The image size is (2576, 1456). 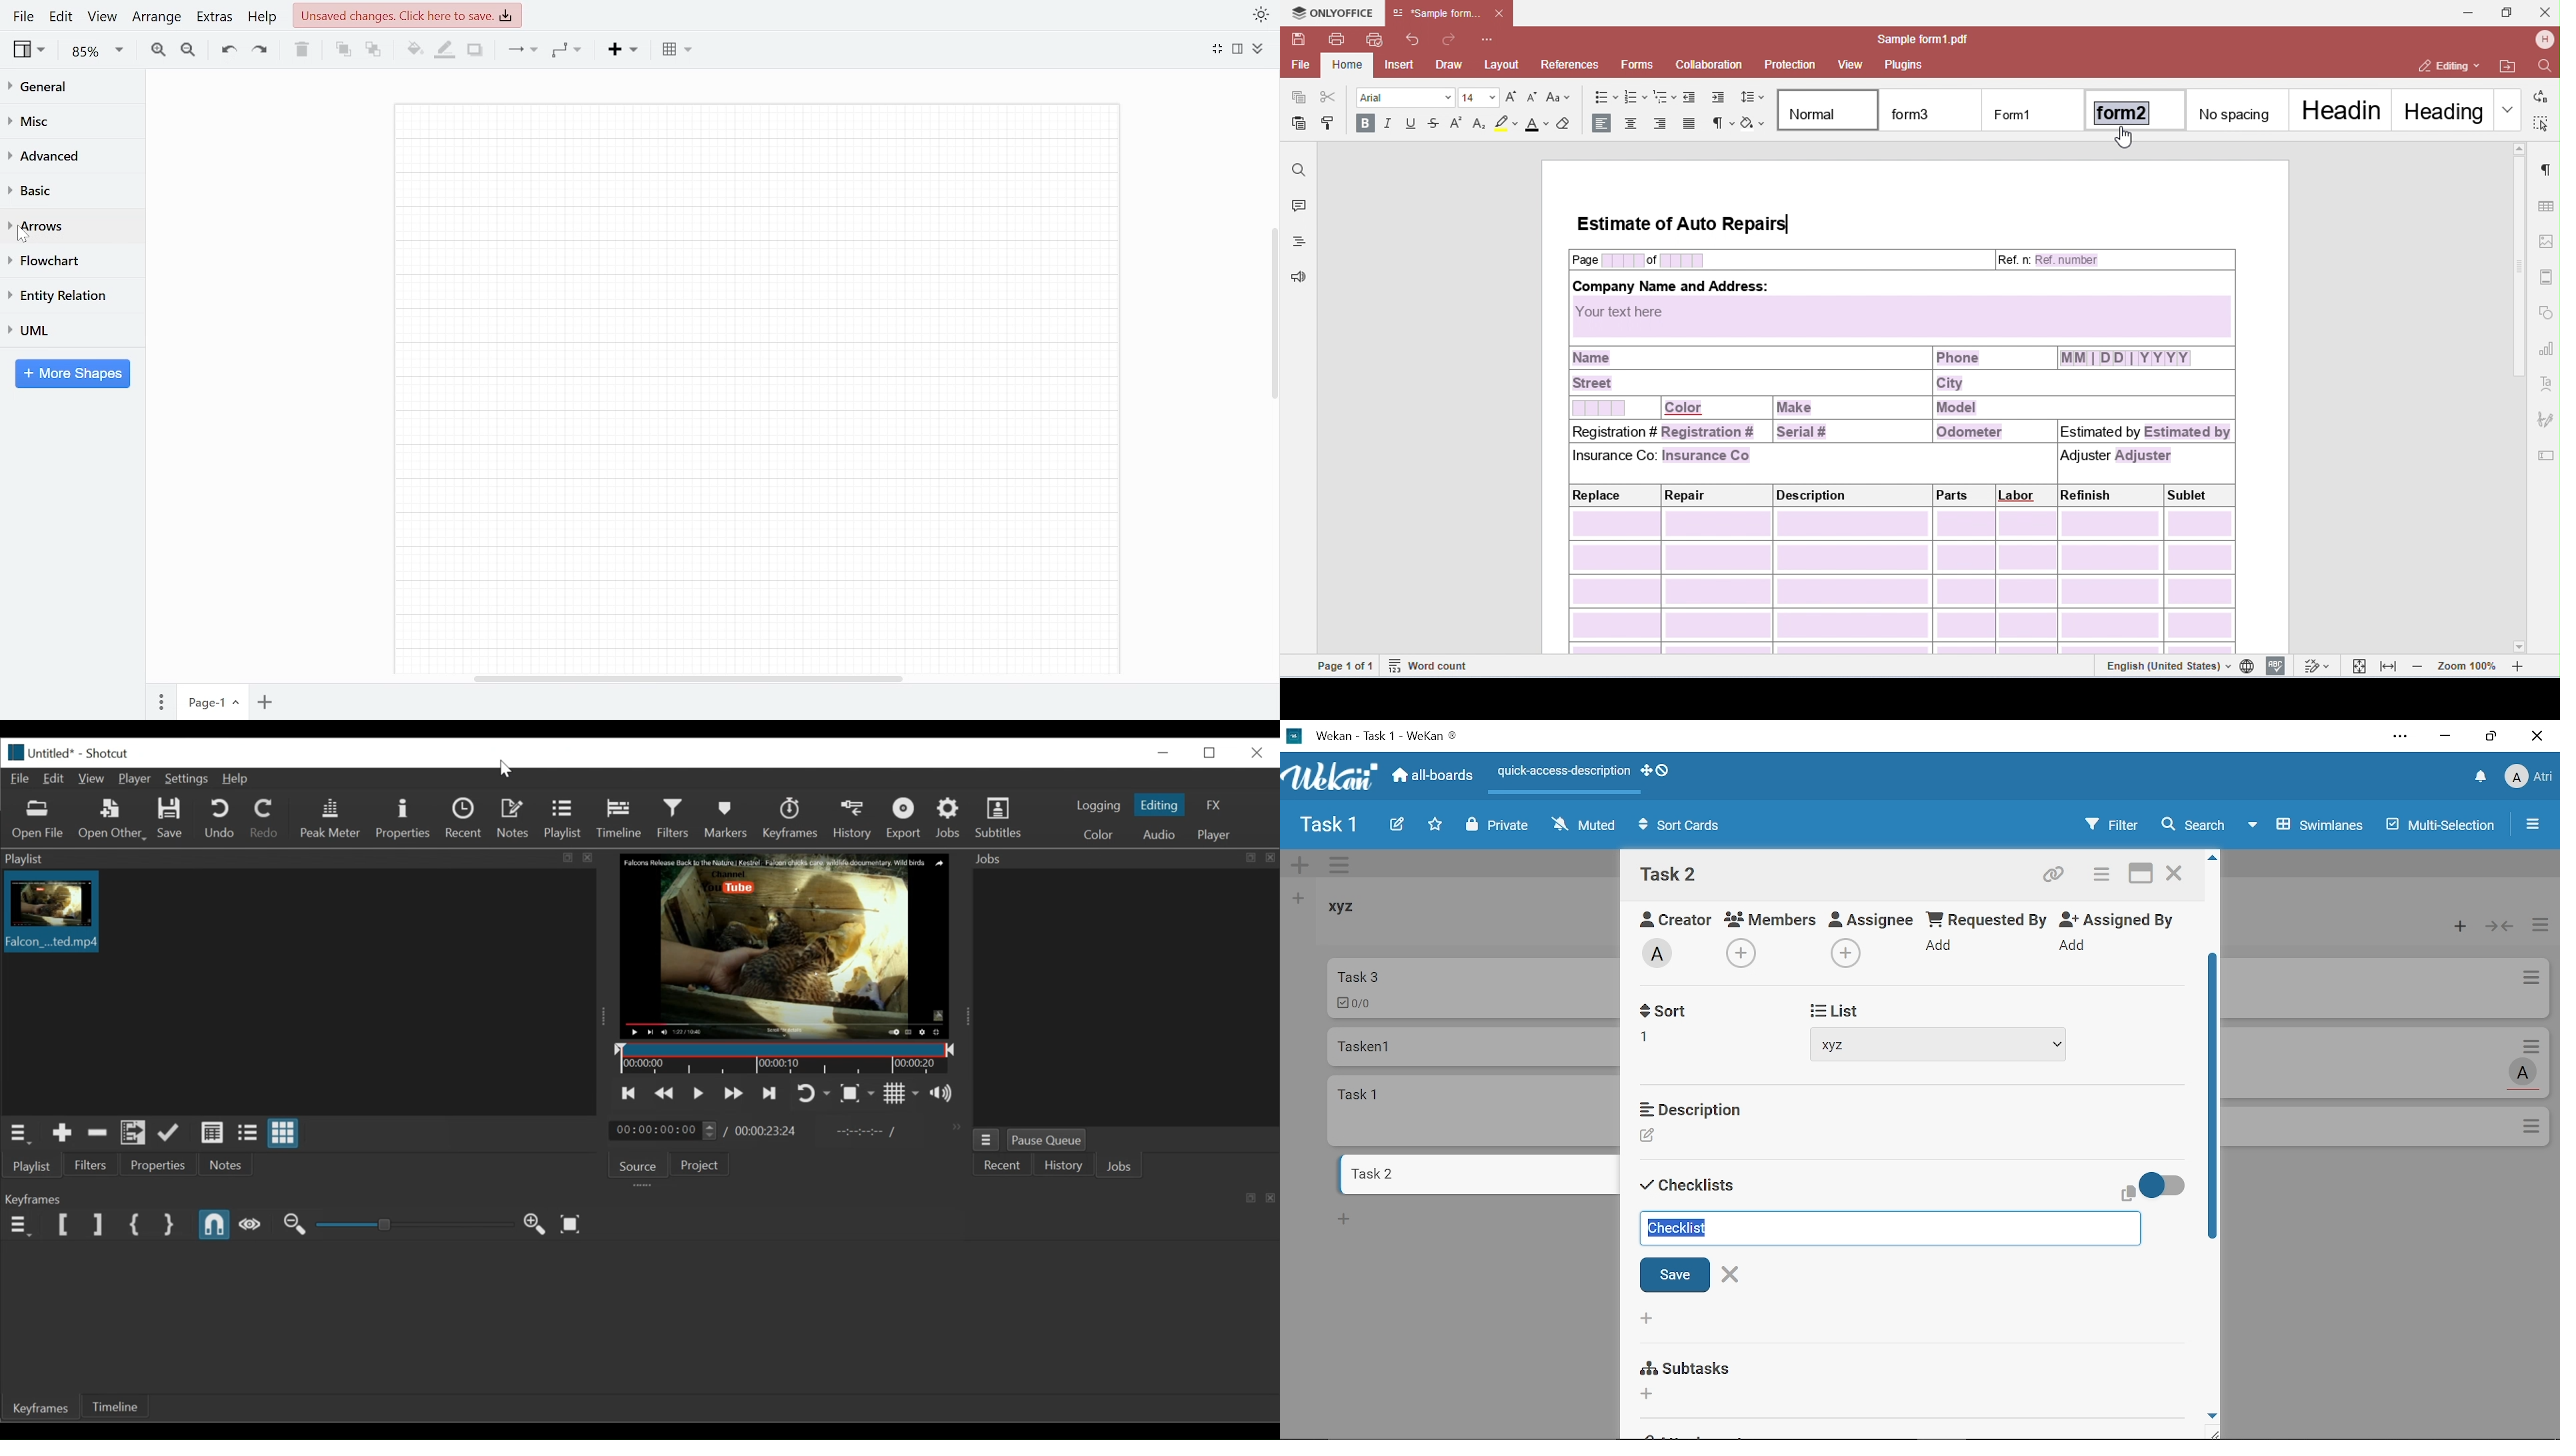 What do you see at coordinates (1157, 833) in the screenshot?
I see `Audio` at bounding box center [1157, 833].